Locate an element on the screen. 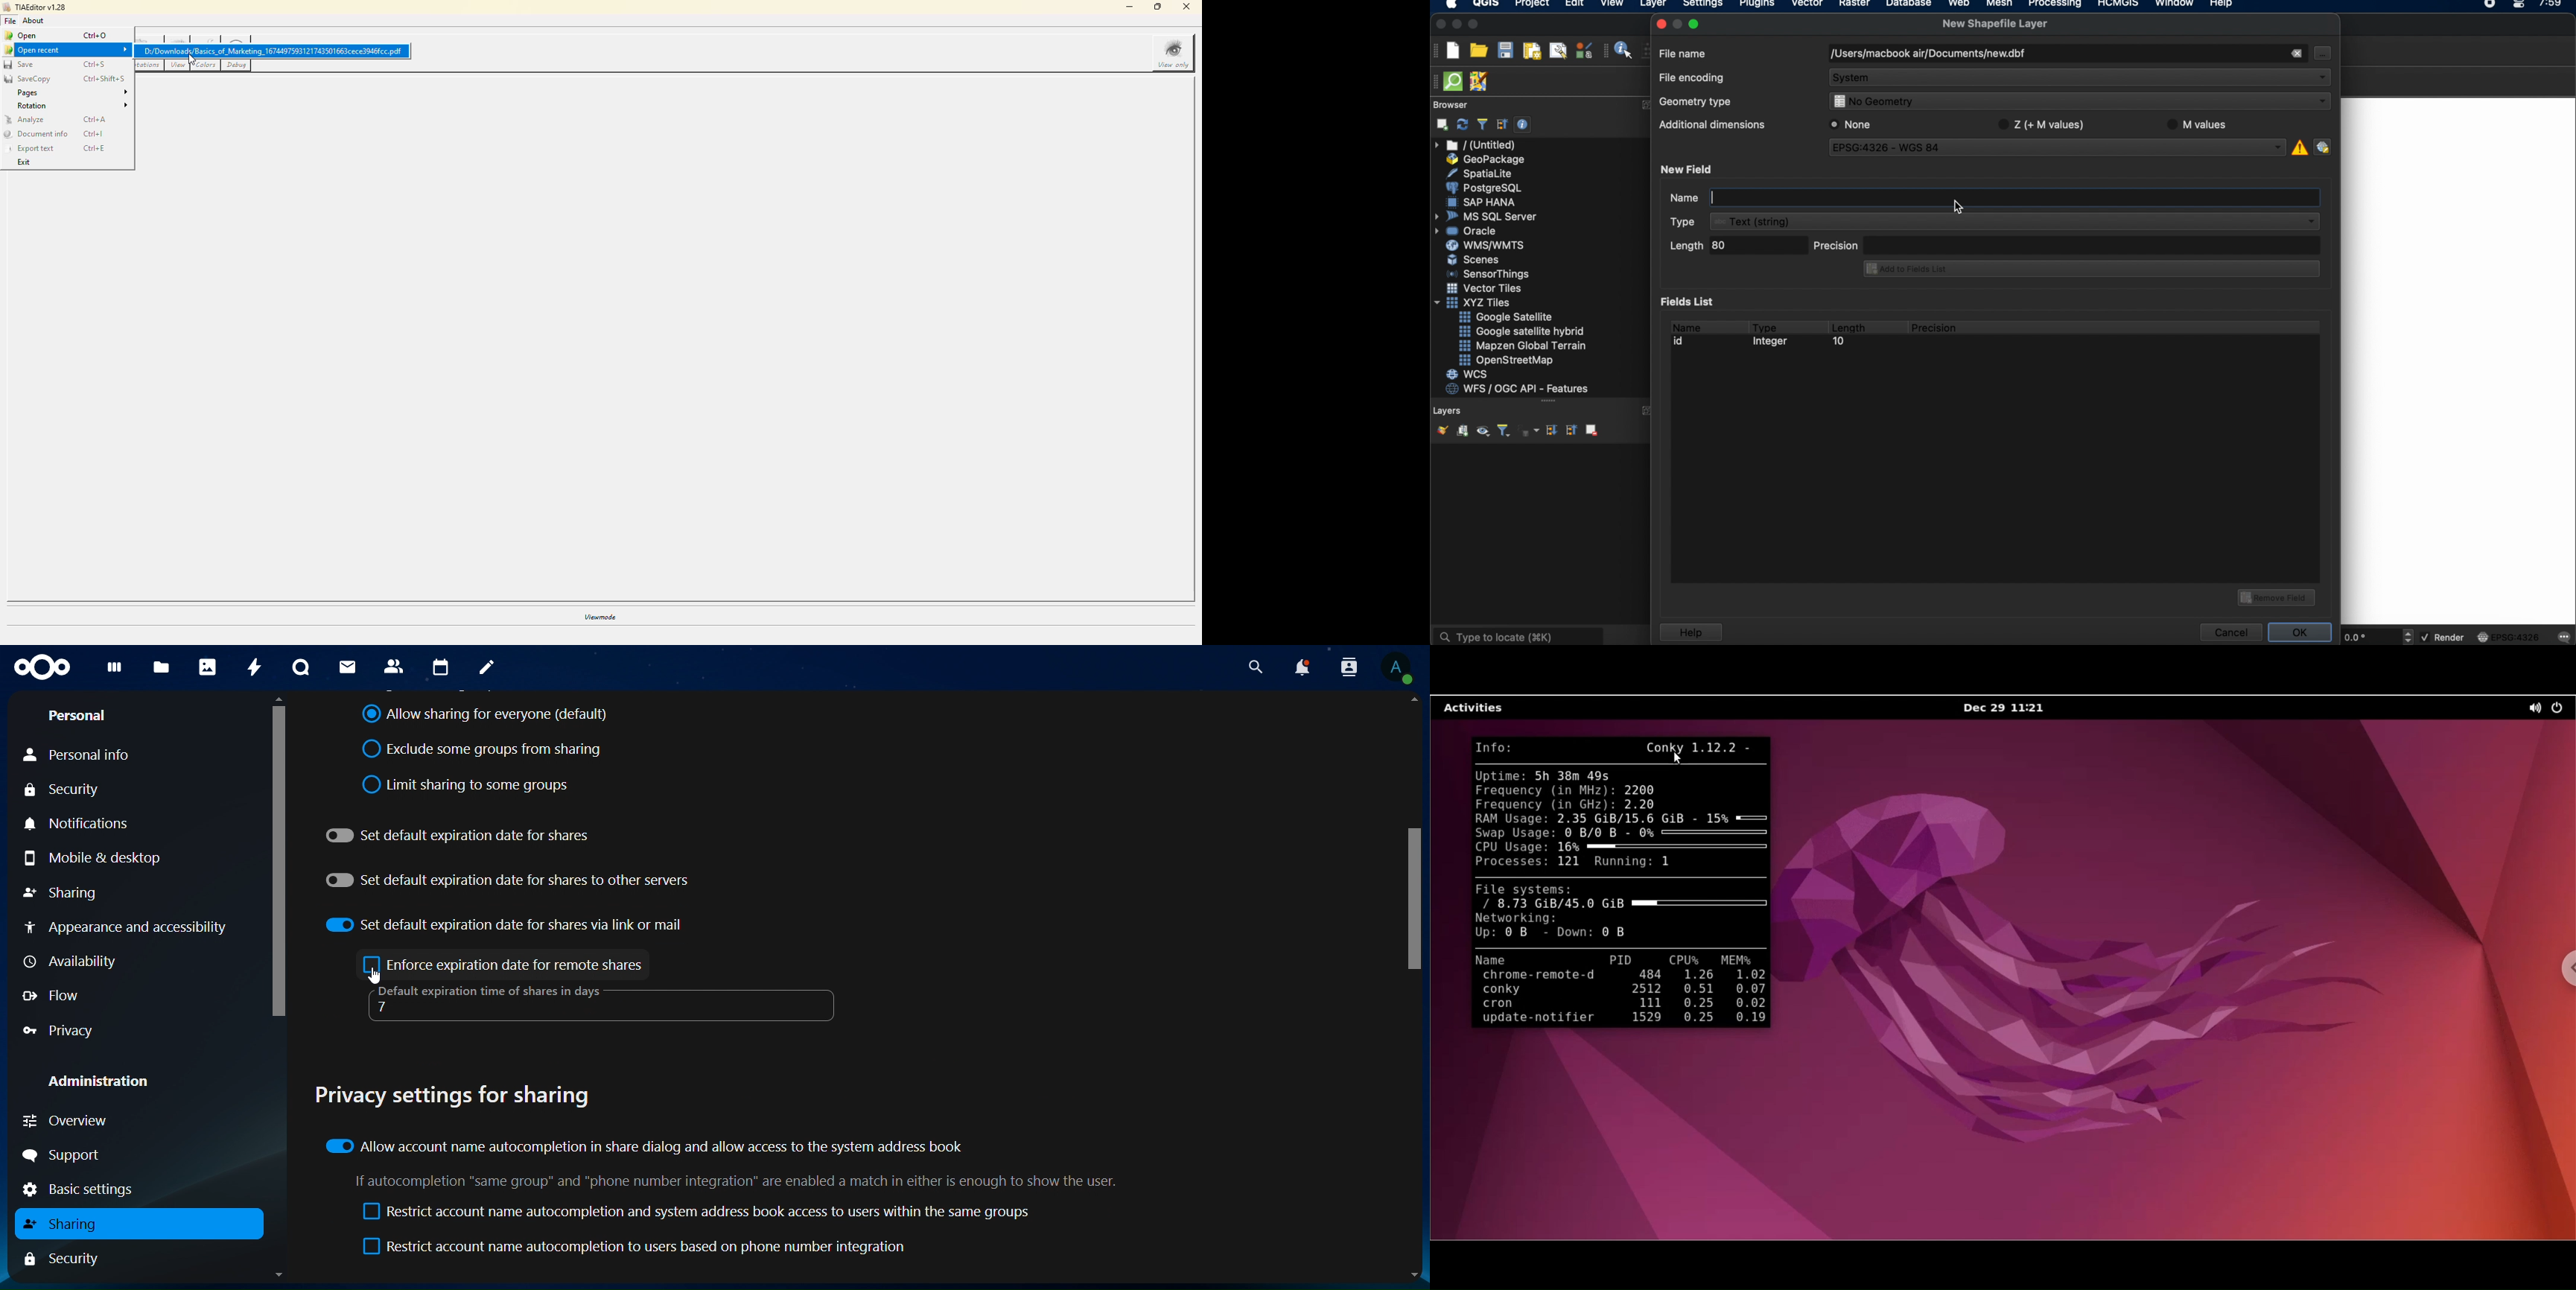  plugins is located at coordinates (1757, 5).